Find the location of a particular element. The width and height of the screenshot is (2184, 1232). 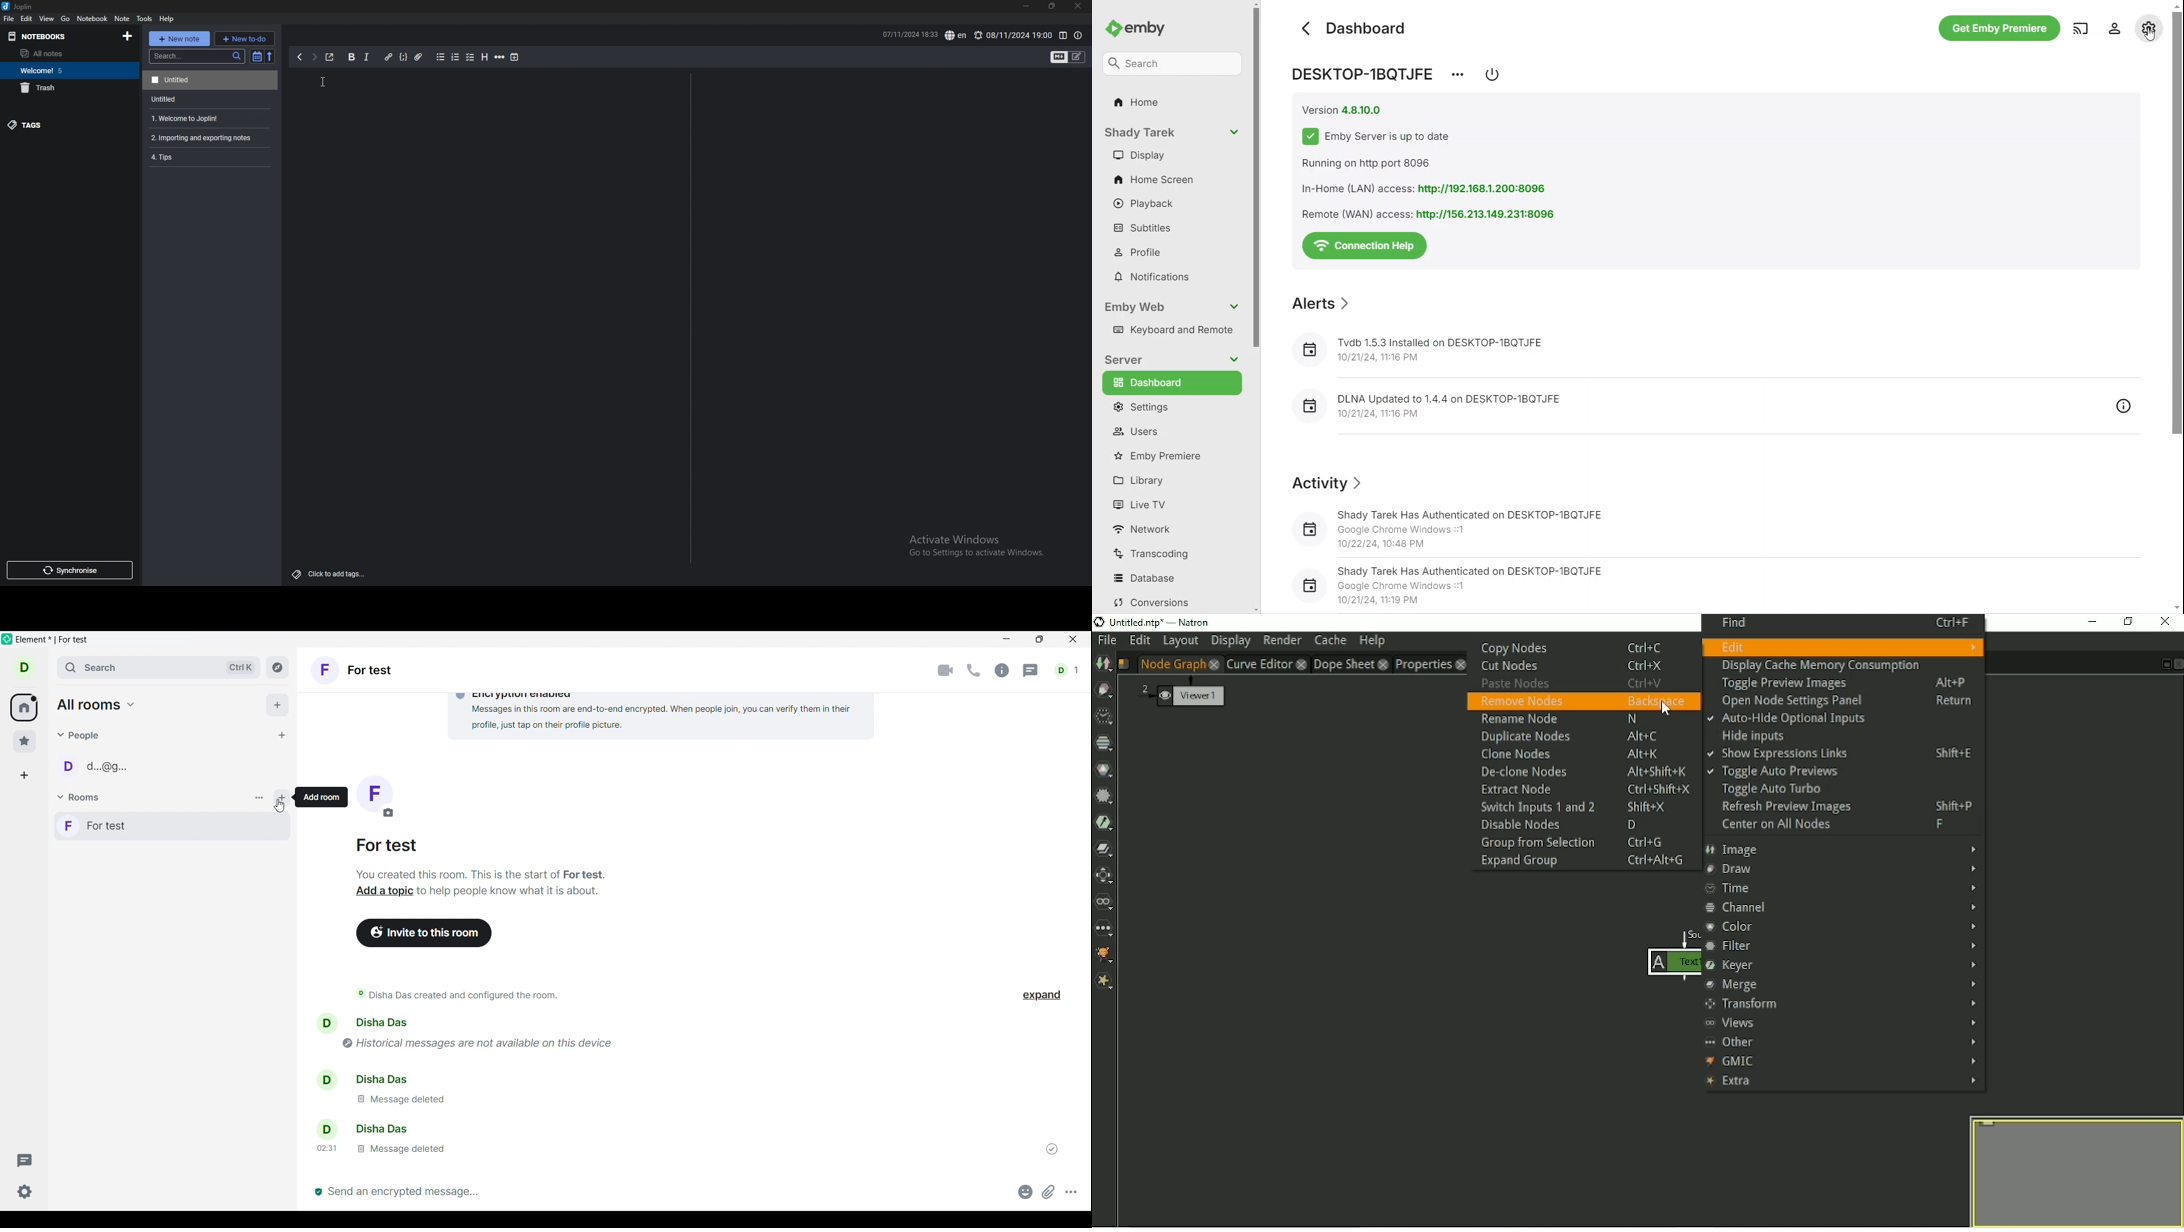

attachment is located at coordinates (420, 57).